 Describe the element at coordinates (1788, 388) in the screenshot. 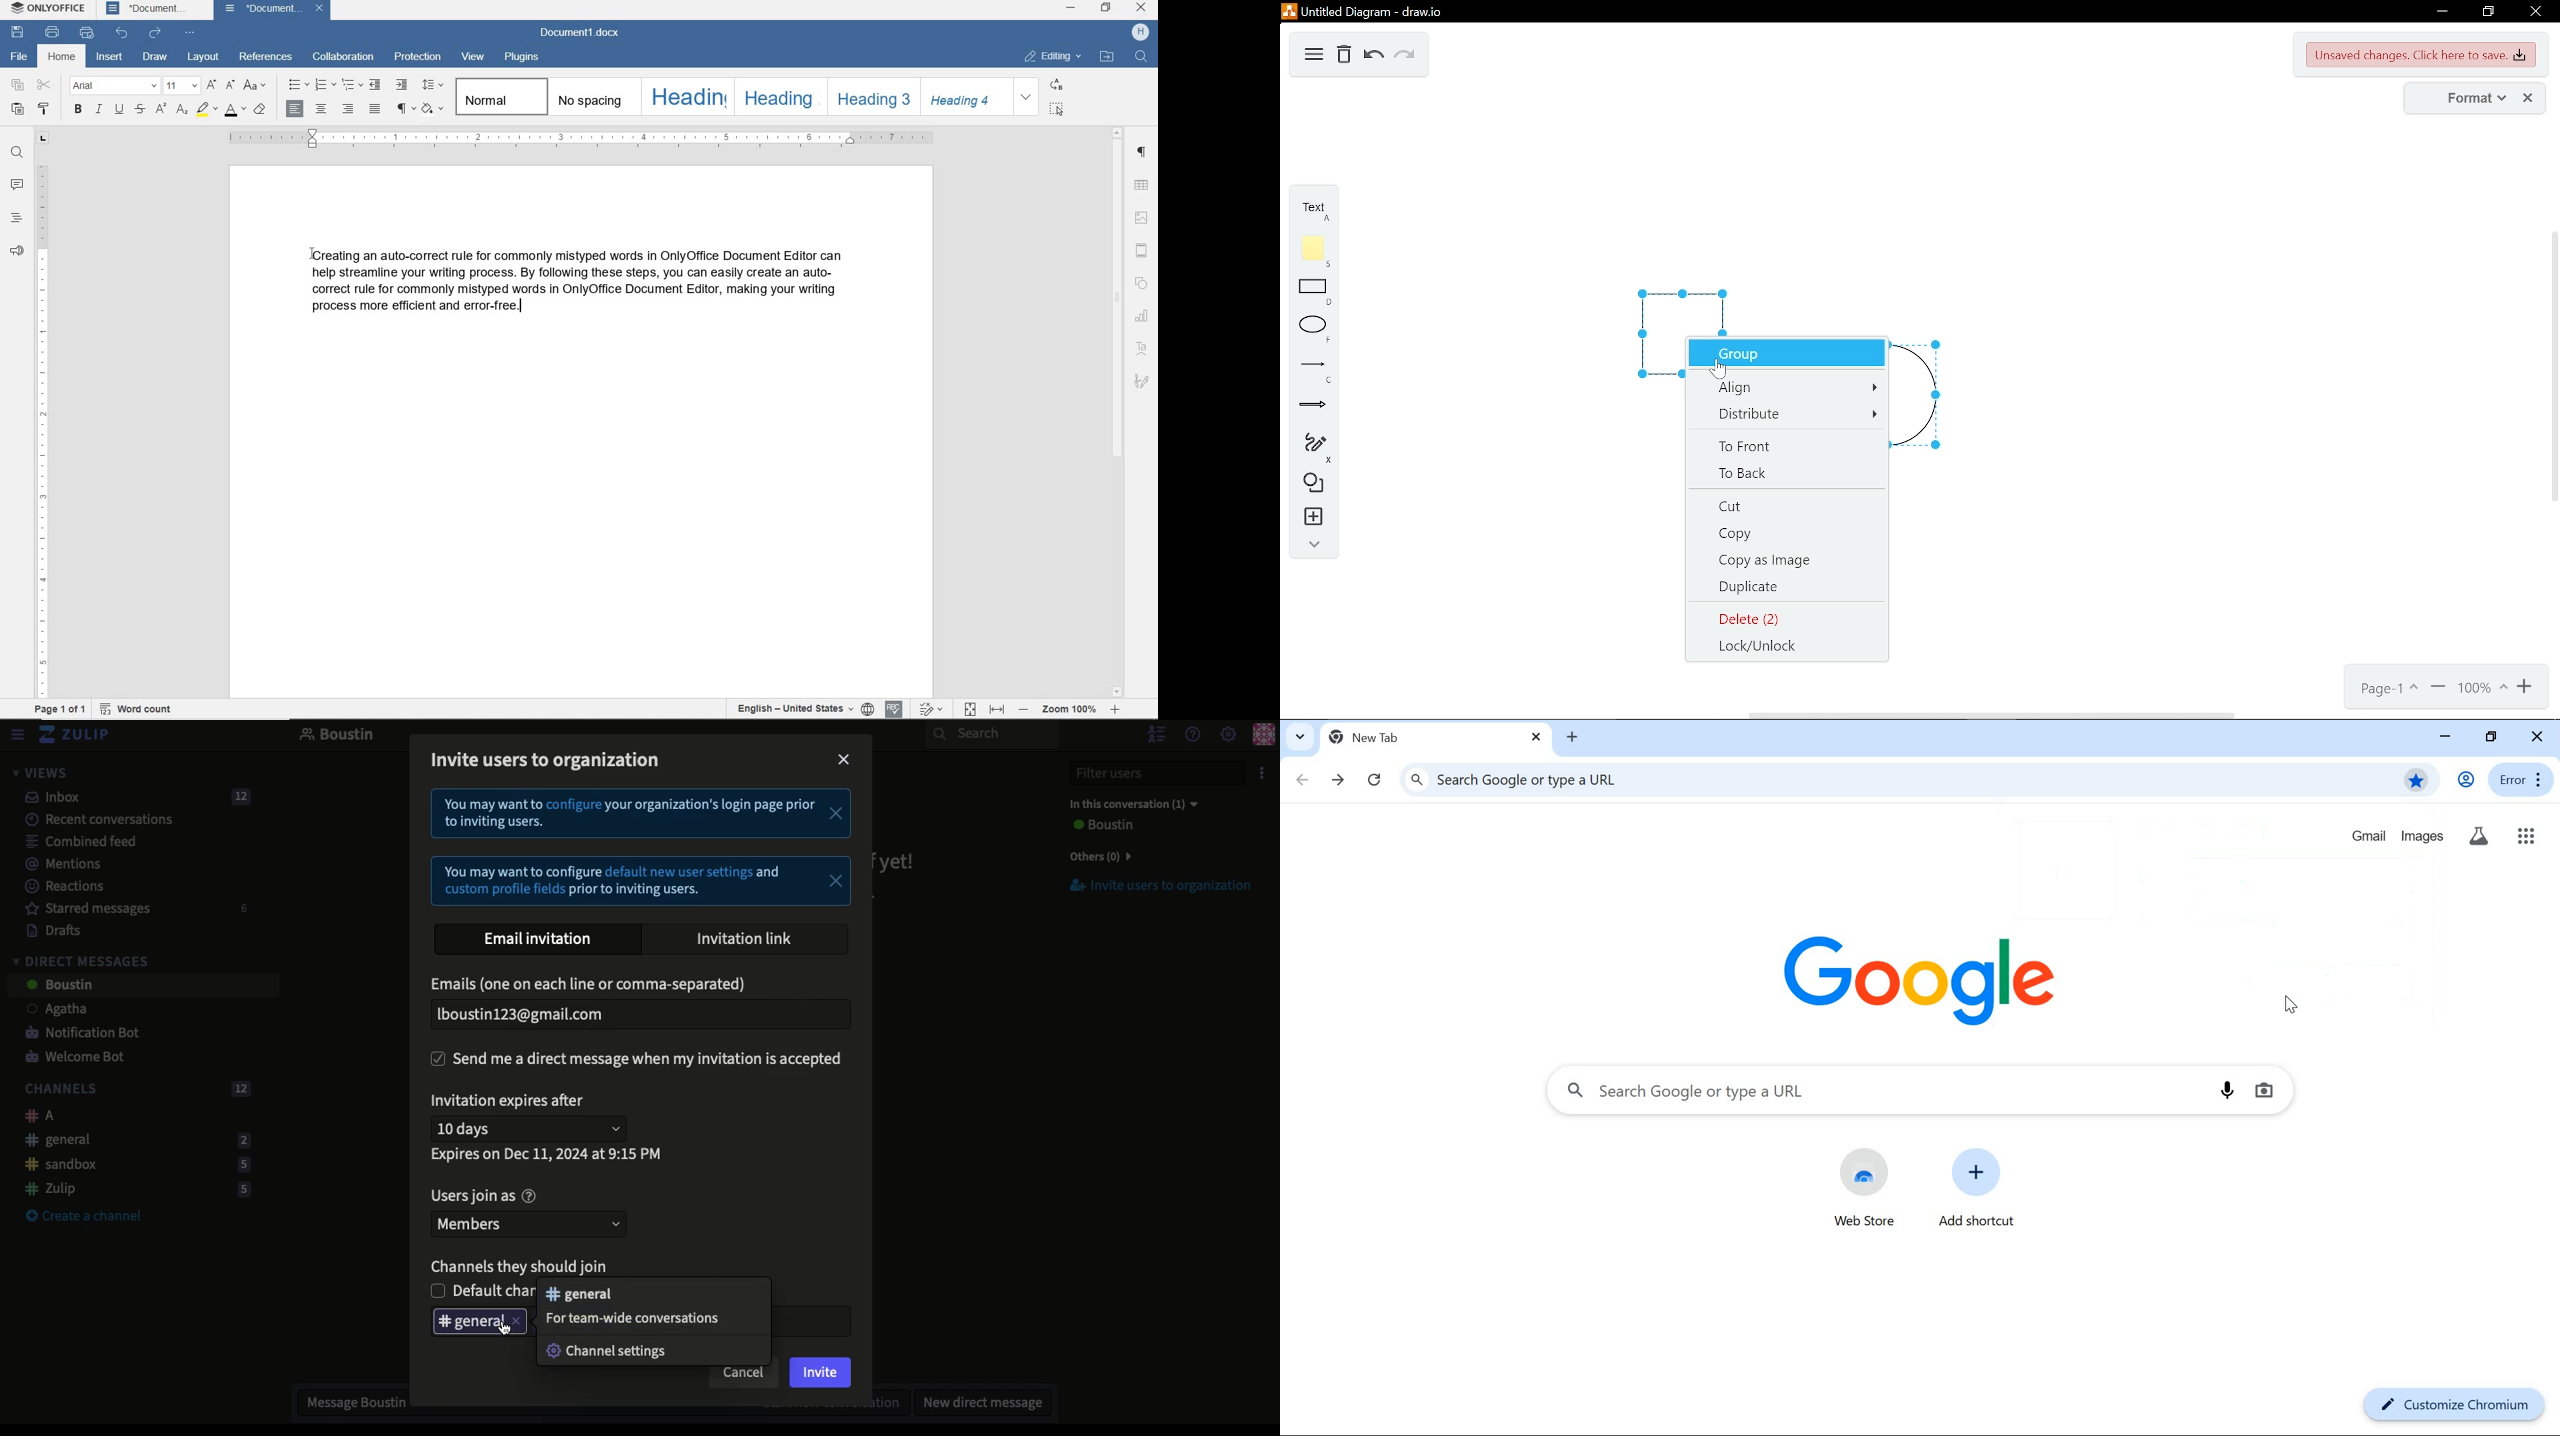

I see `align` at that location.